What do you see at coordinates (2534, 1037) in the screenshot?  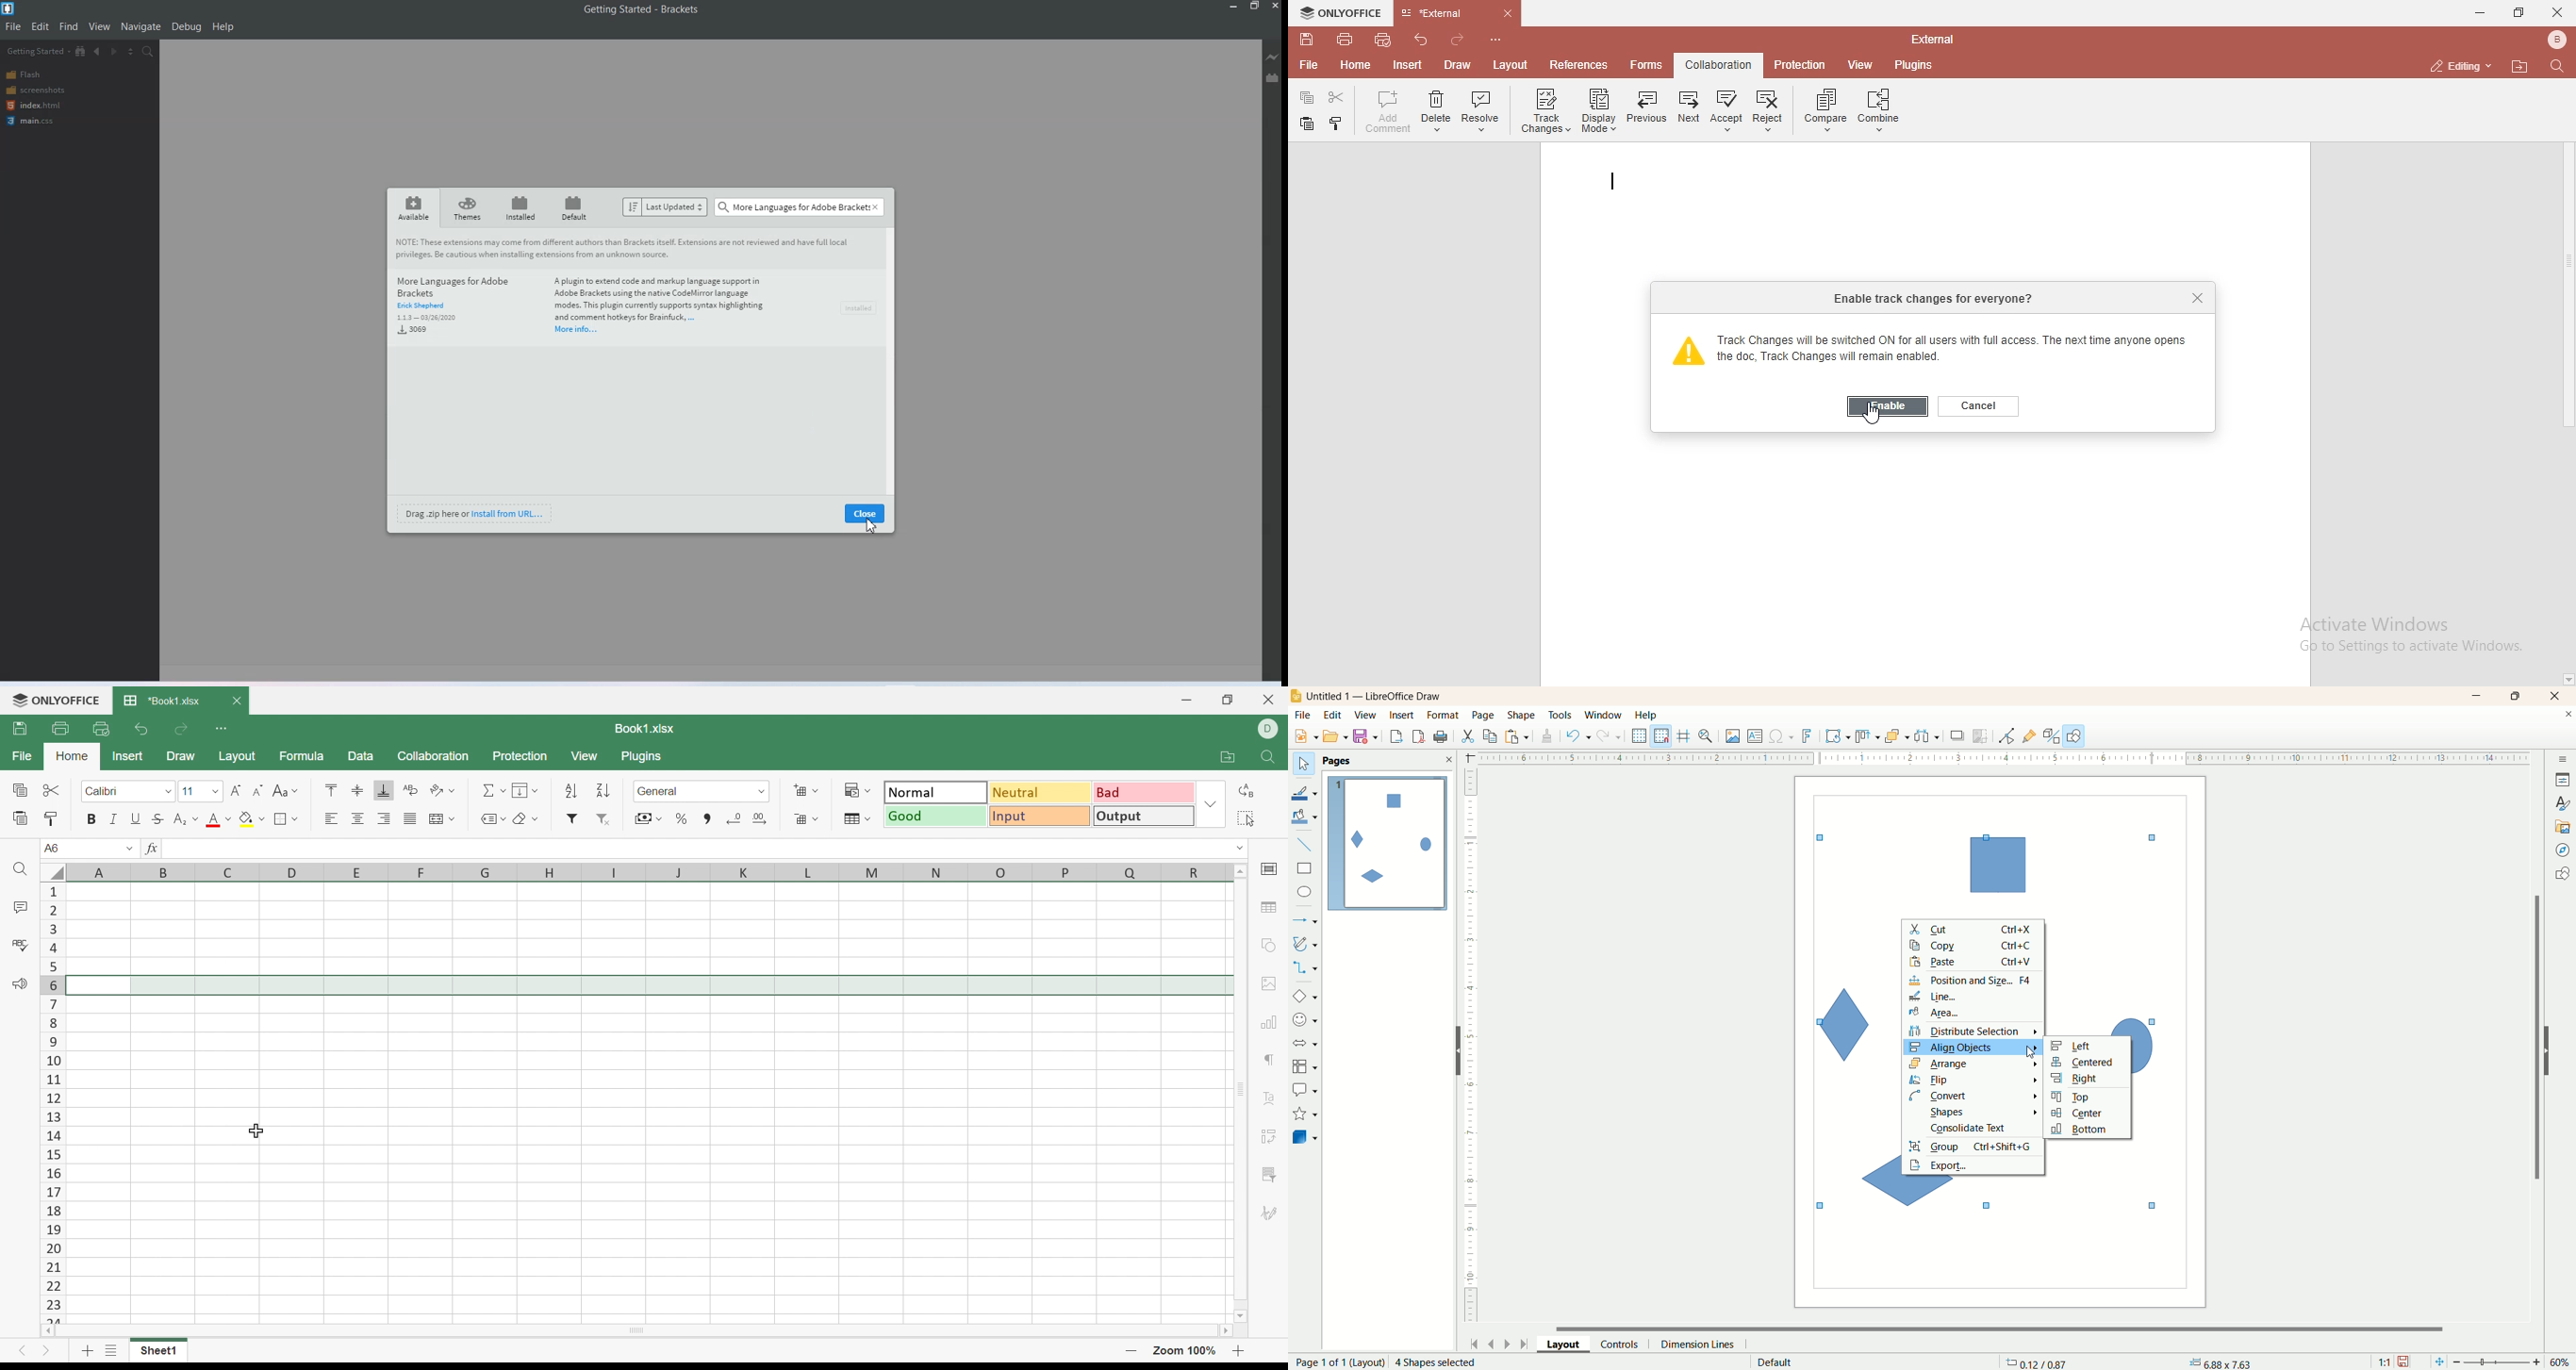 I see `vertical scroll bar` at bounding box center [2534, 1037].